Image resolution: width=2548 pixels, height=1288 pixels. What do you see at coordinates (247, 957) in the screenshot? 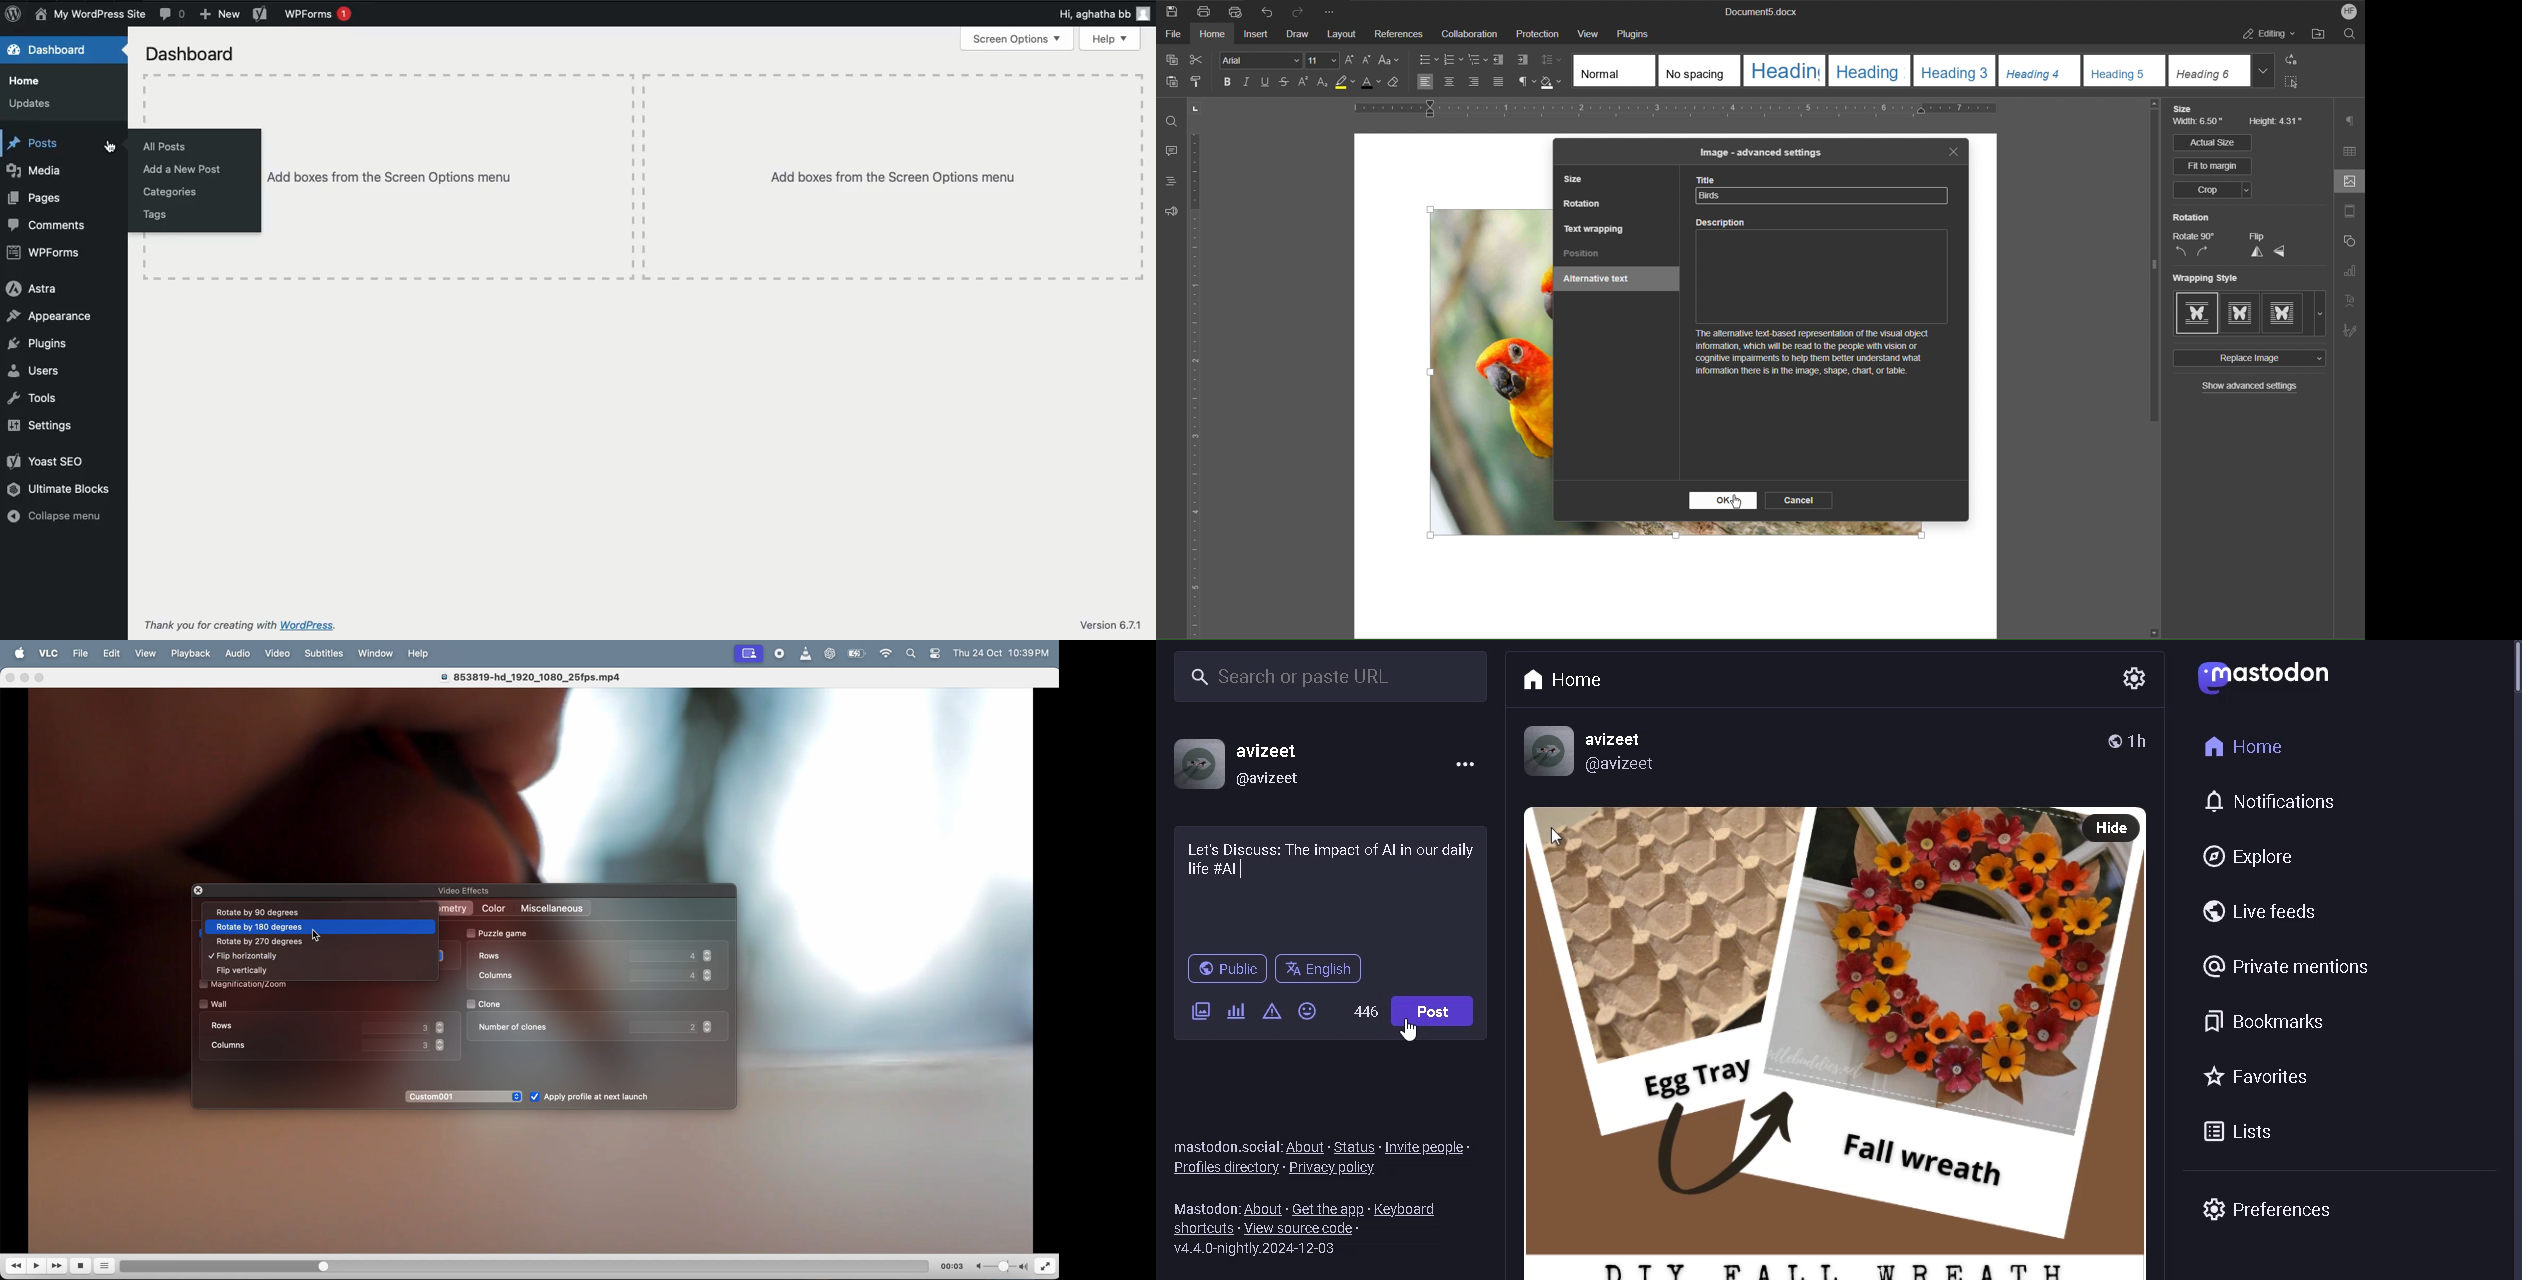
I see `flip horrizontally` at bounding box center [247, 957].